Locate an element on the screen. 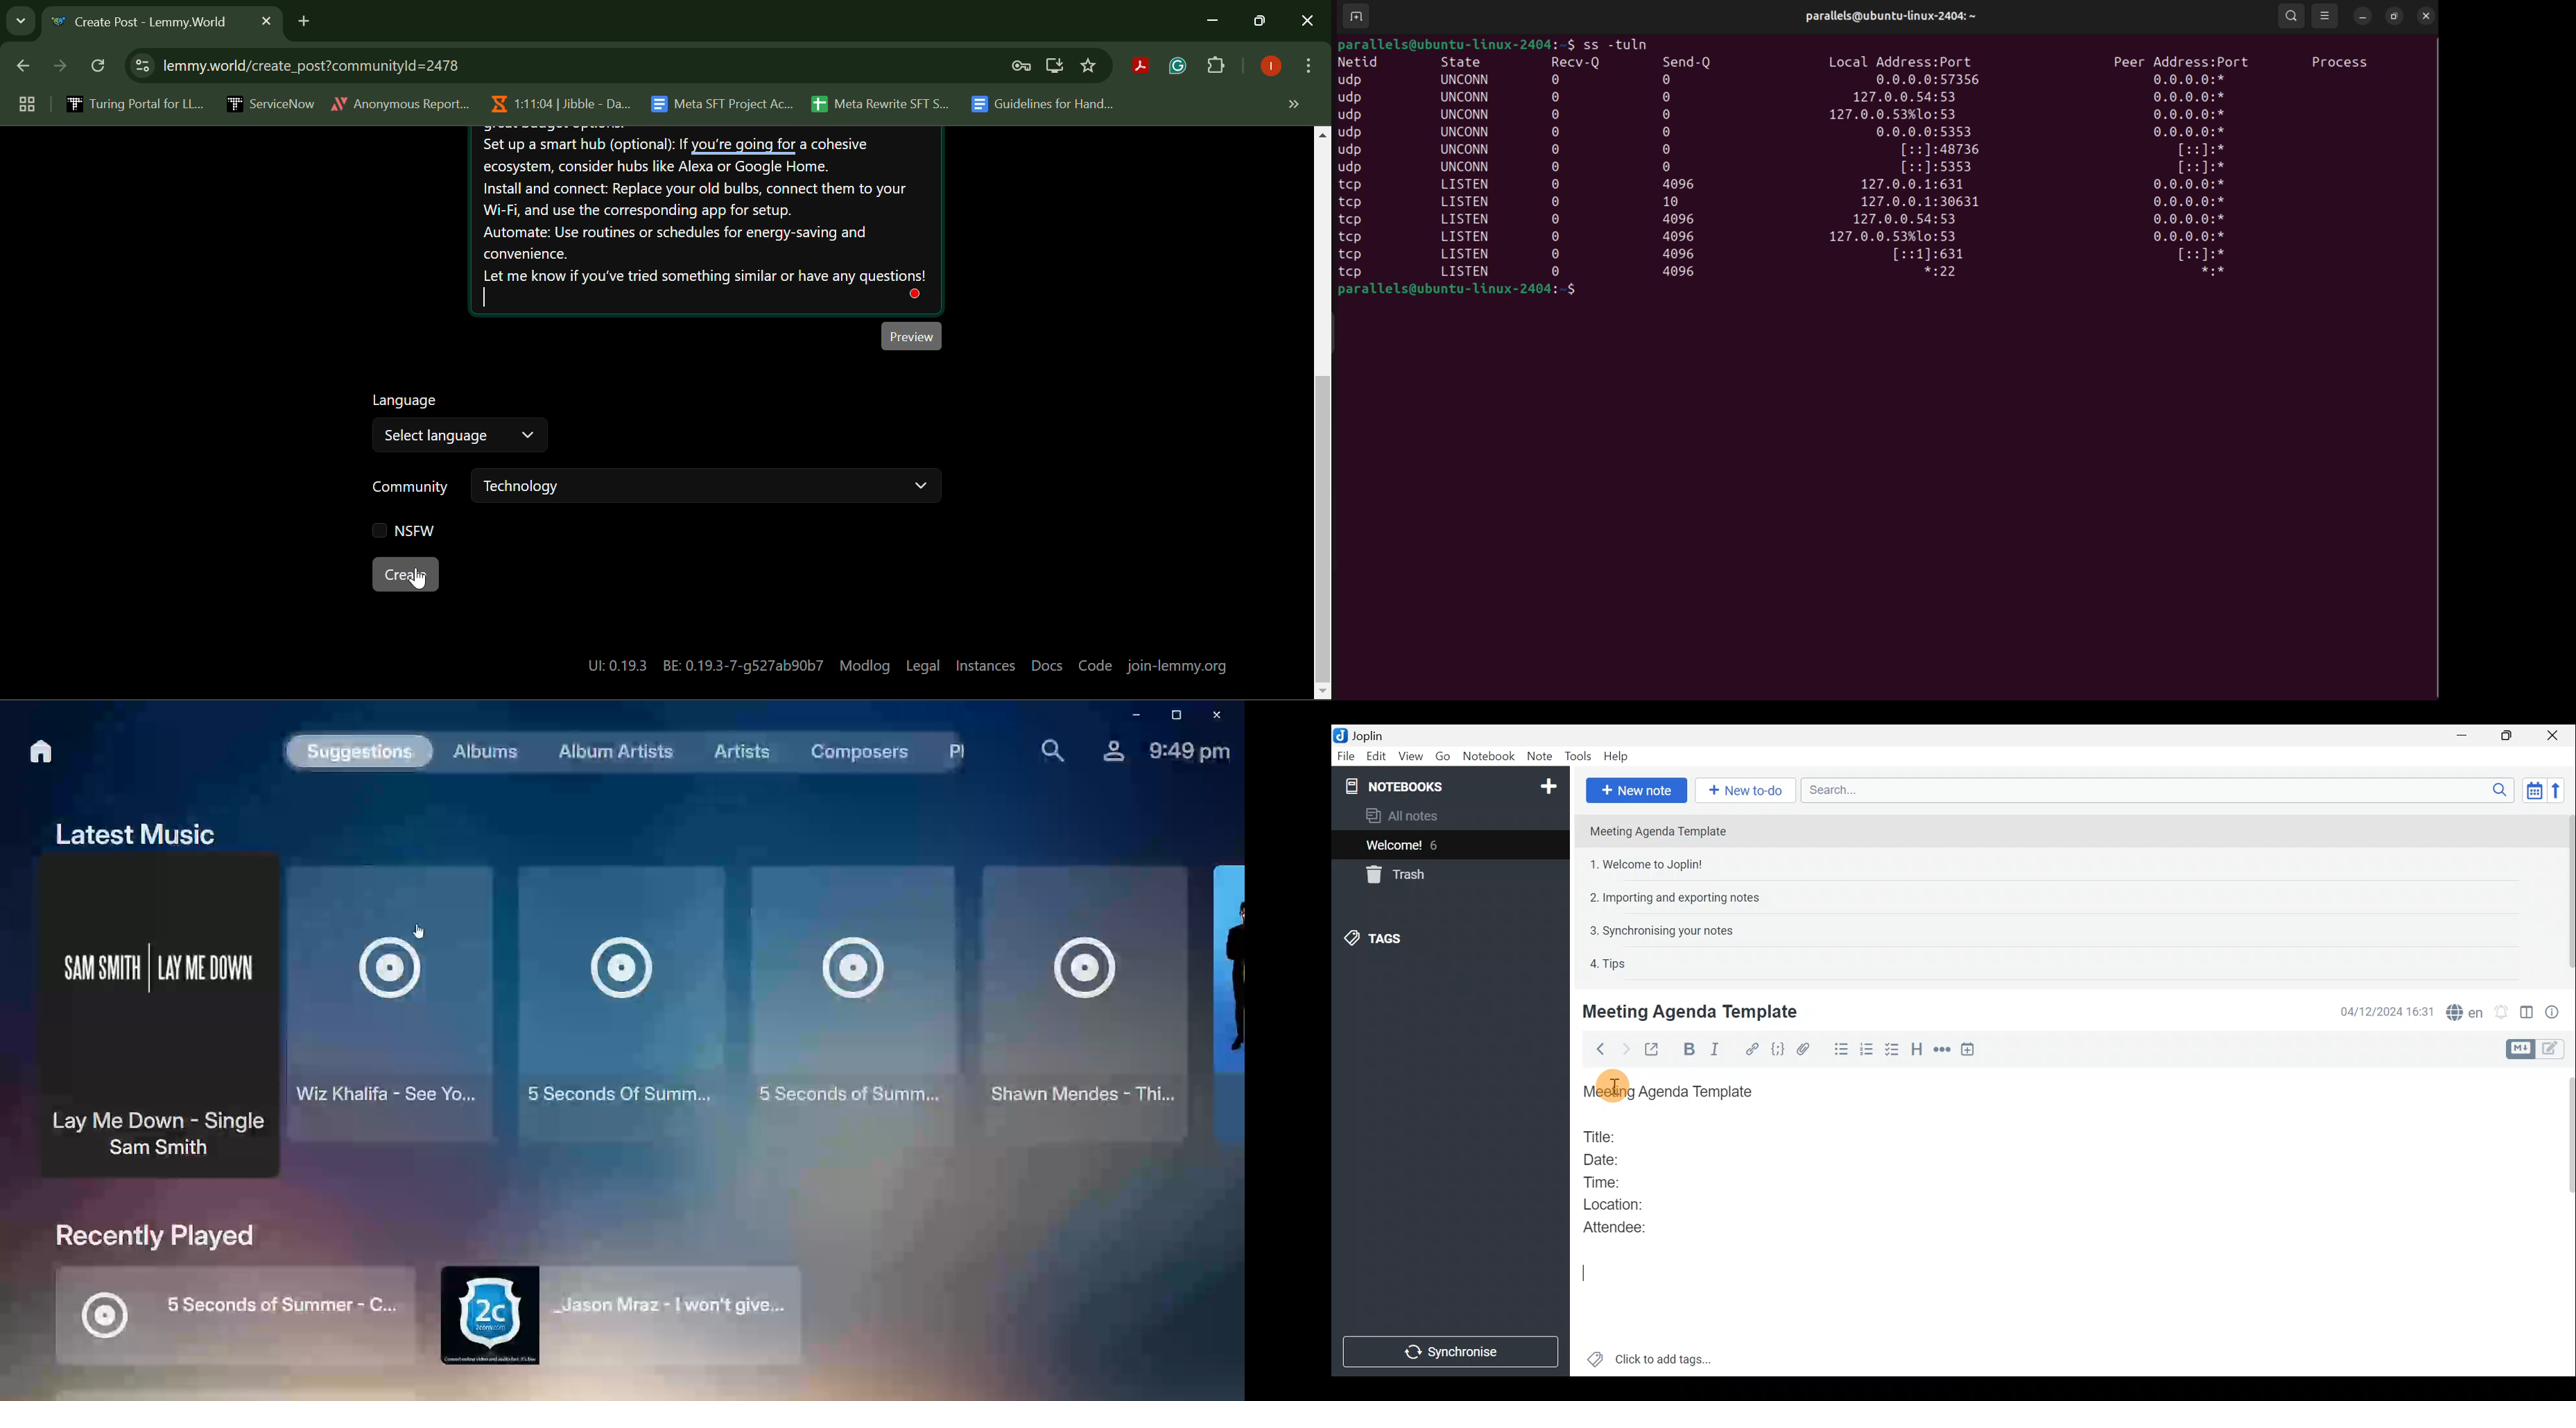  Location: is located at coordinates (1618, 1205).